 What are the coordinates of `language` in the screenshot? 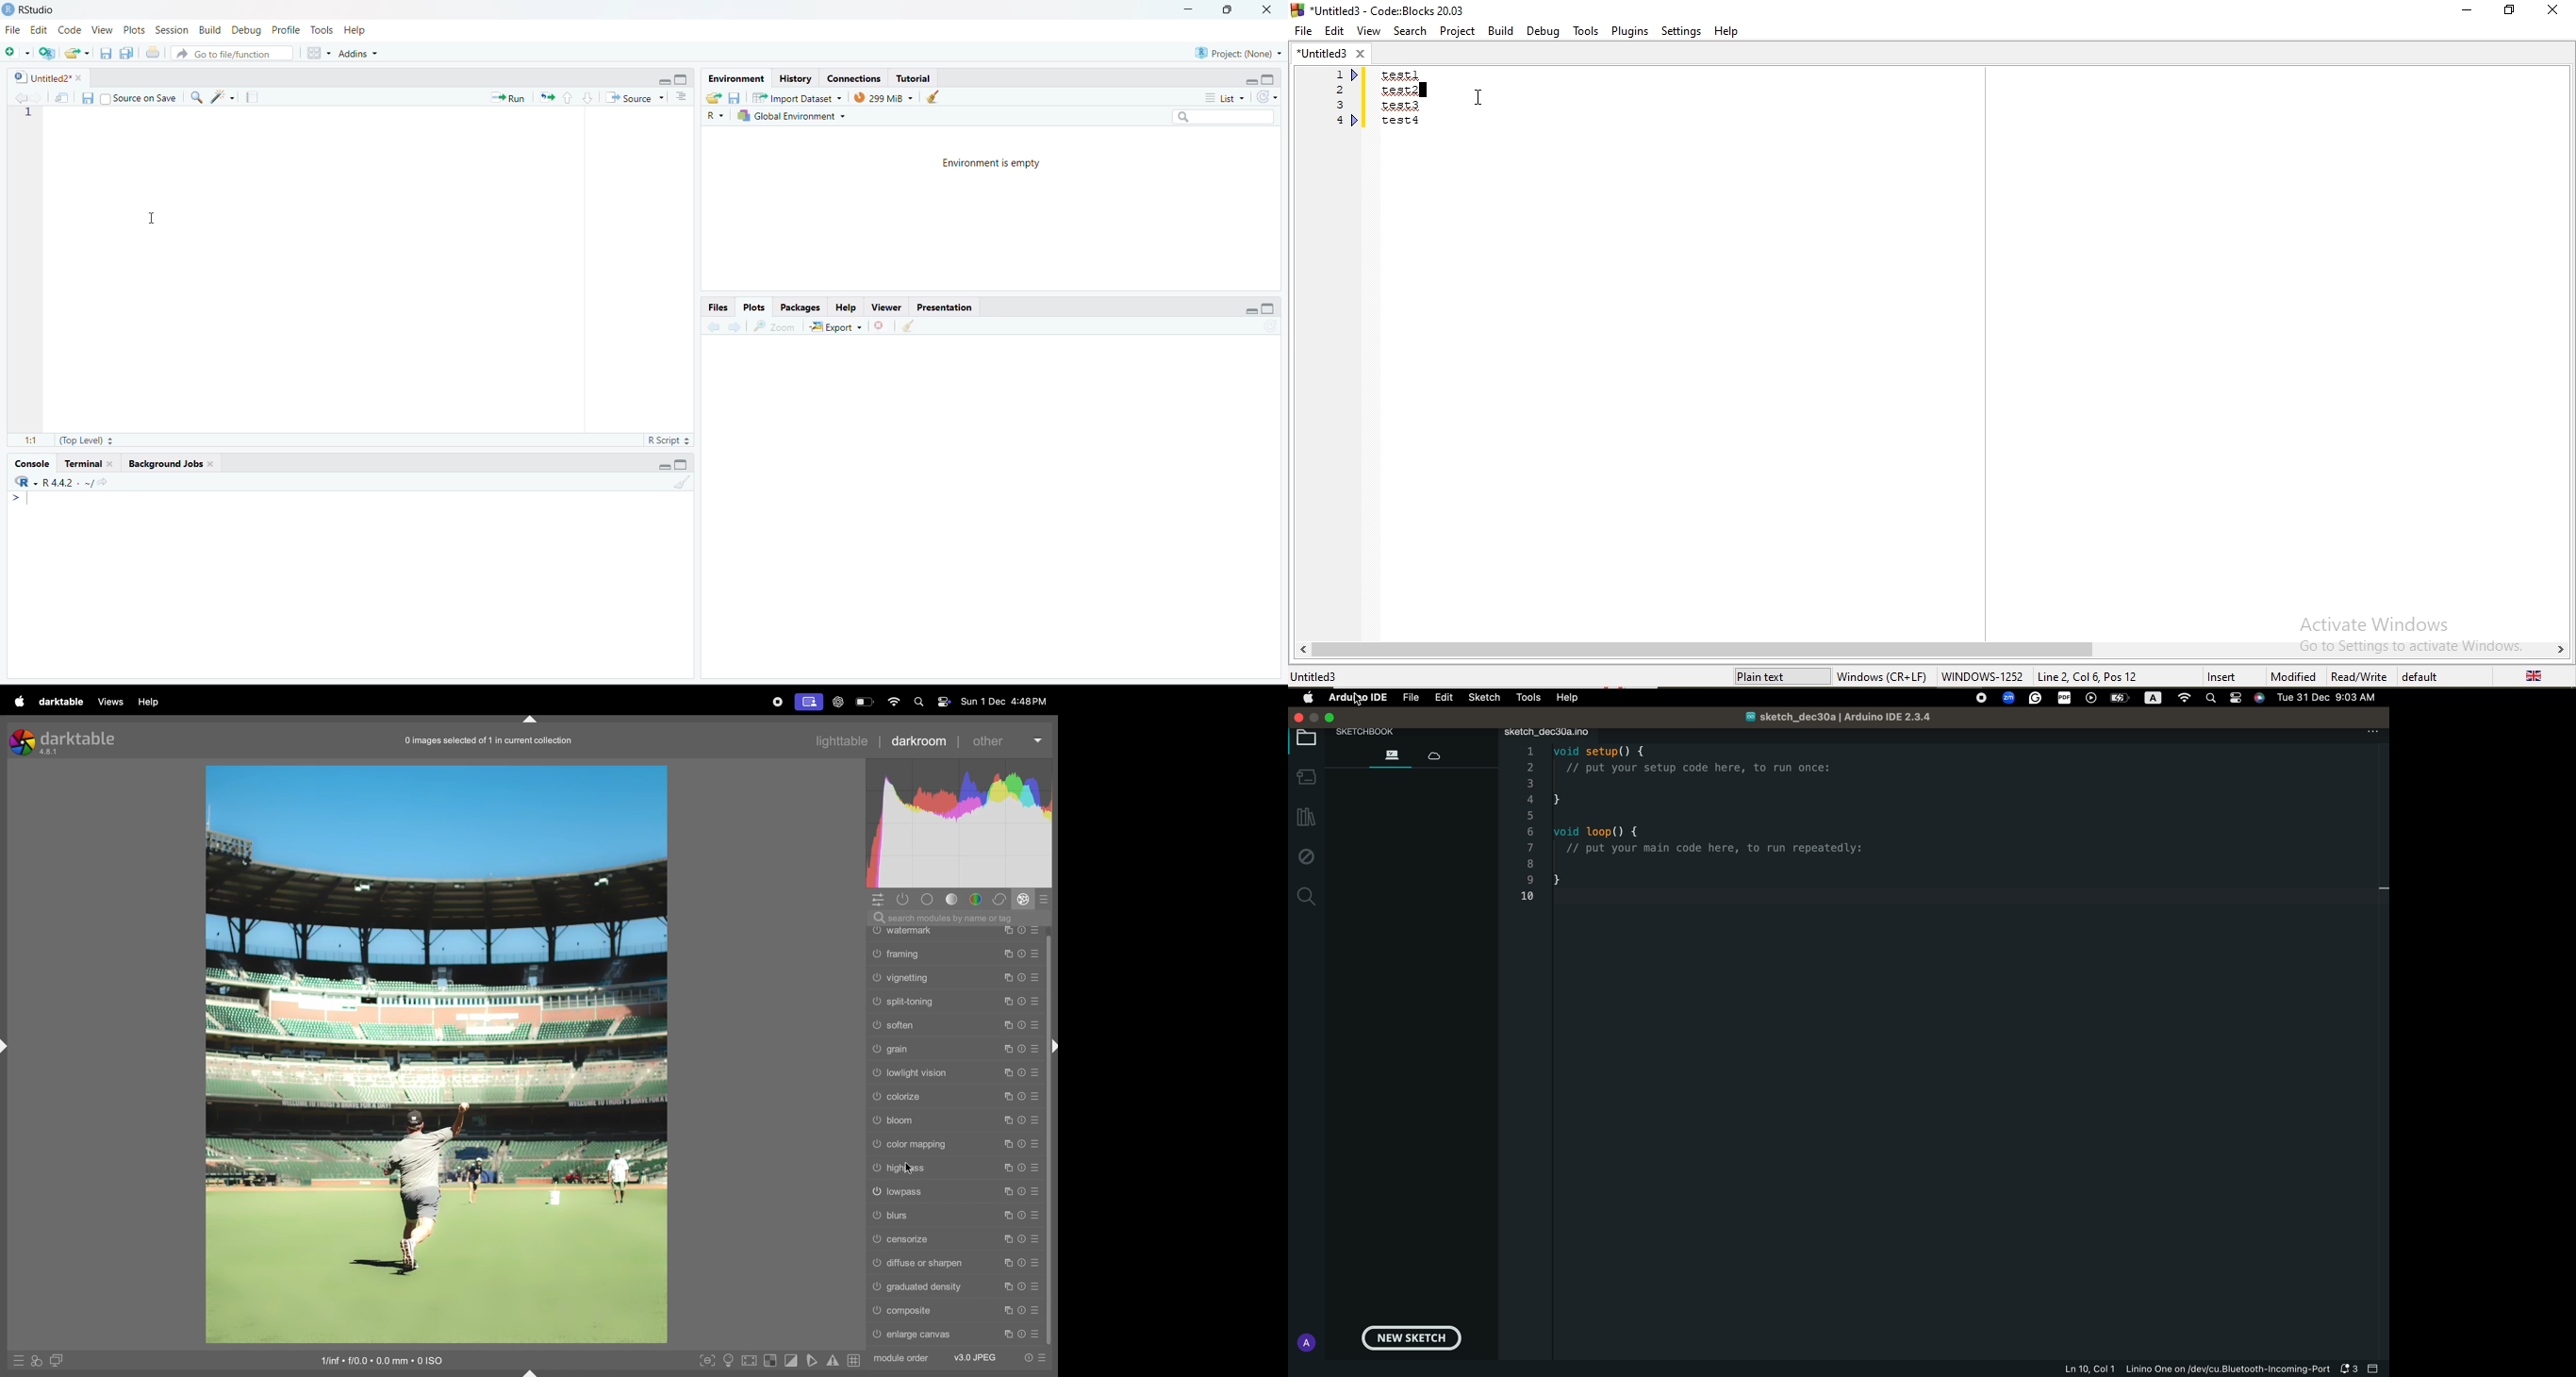 It's located at (2536, 676).